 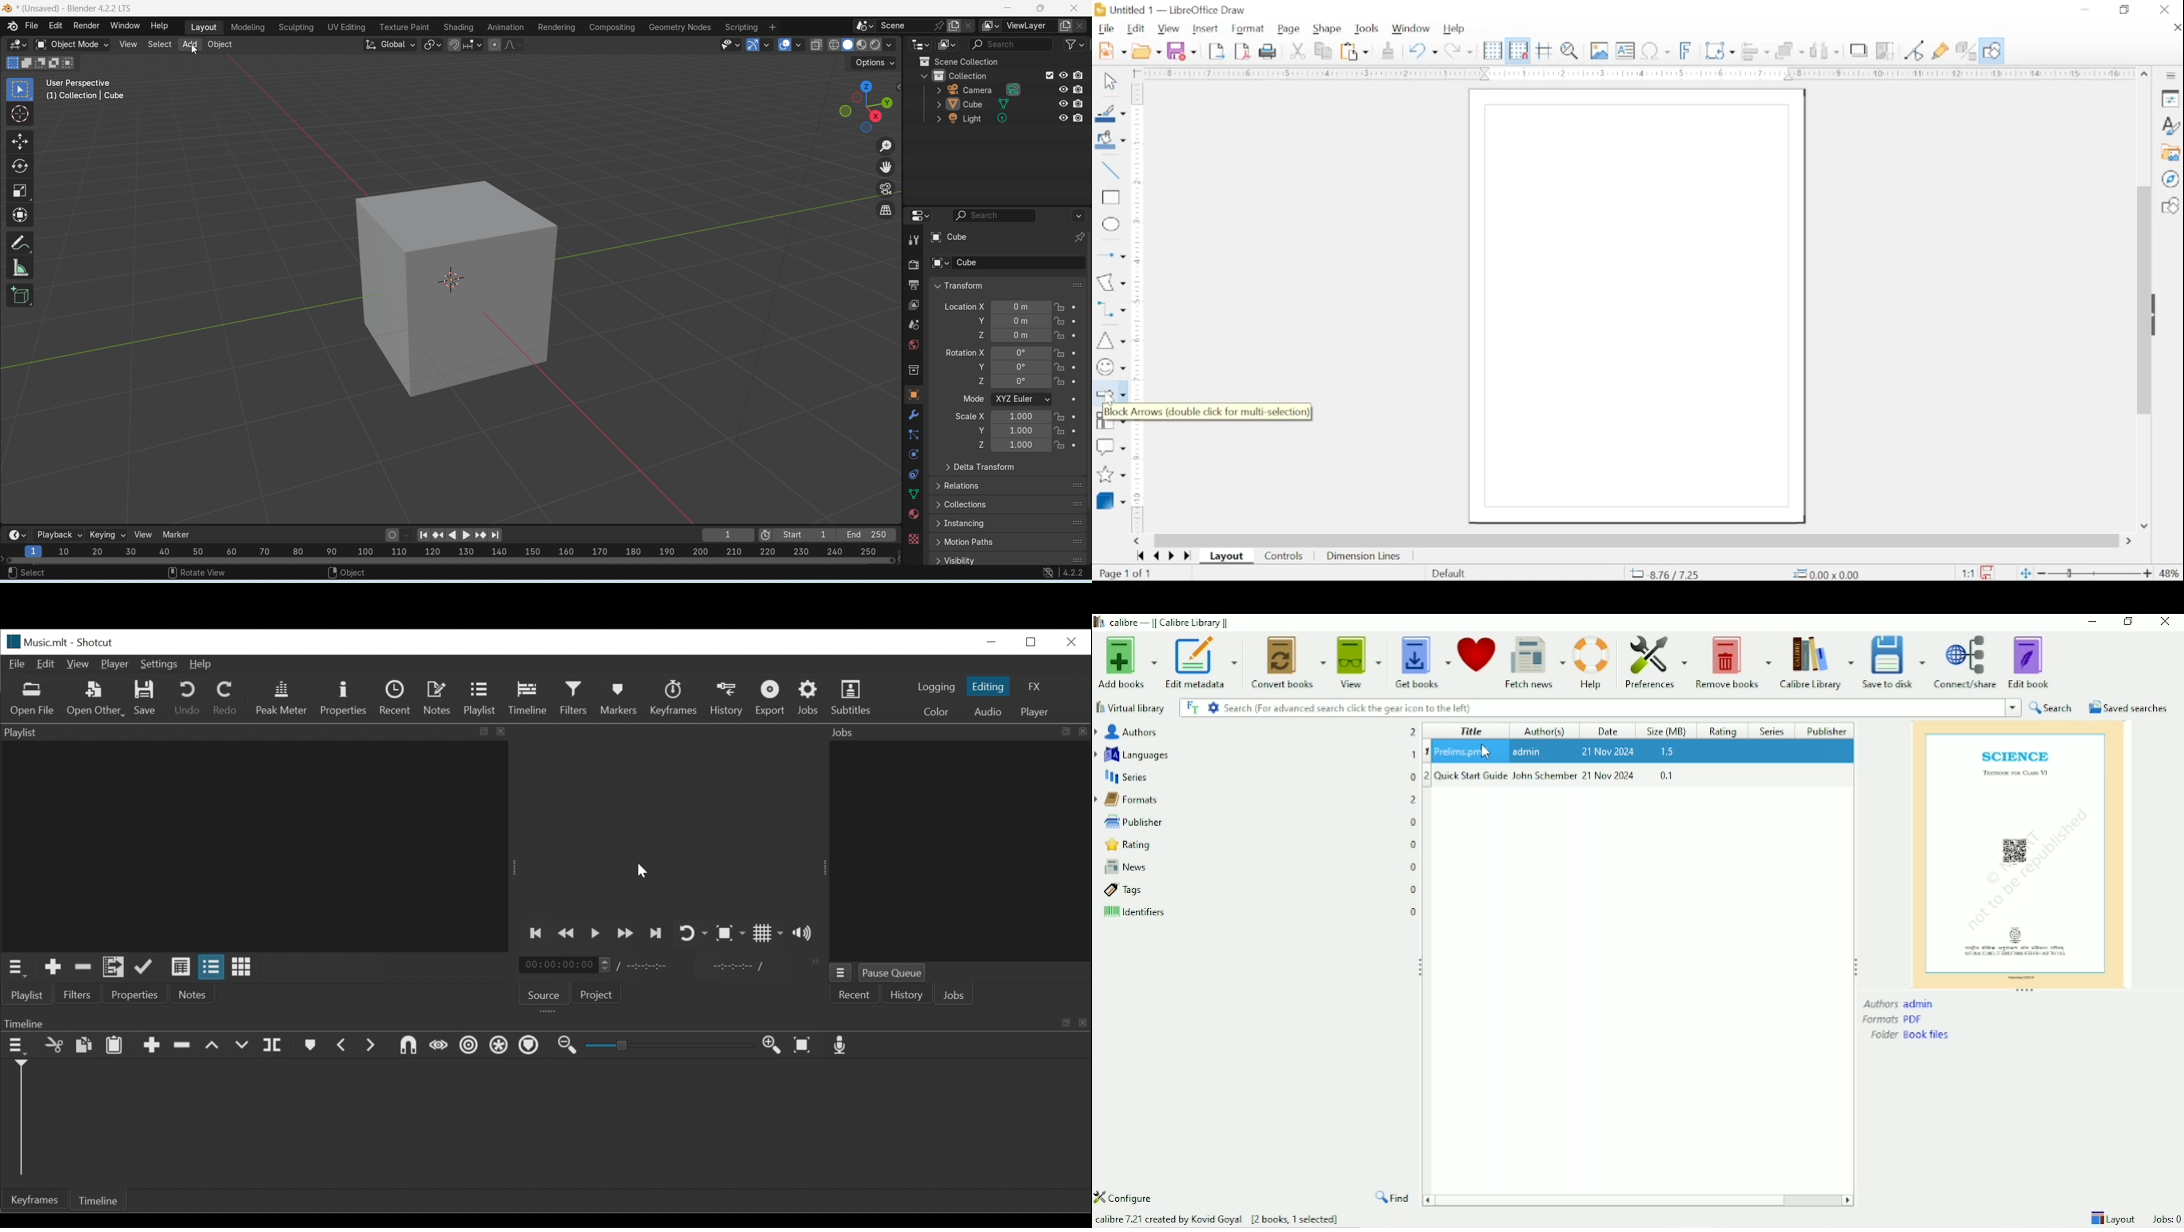 What do you see at coordinates (1570, 51) in the screenshot?
I see `pan and zoom` at bounding box center [1570, 51].